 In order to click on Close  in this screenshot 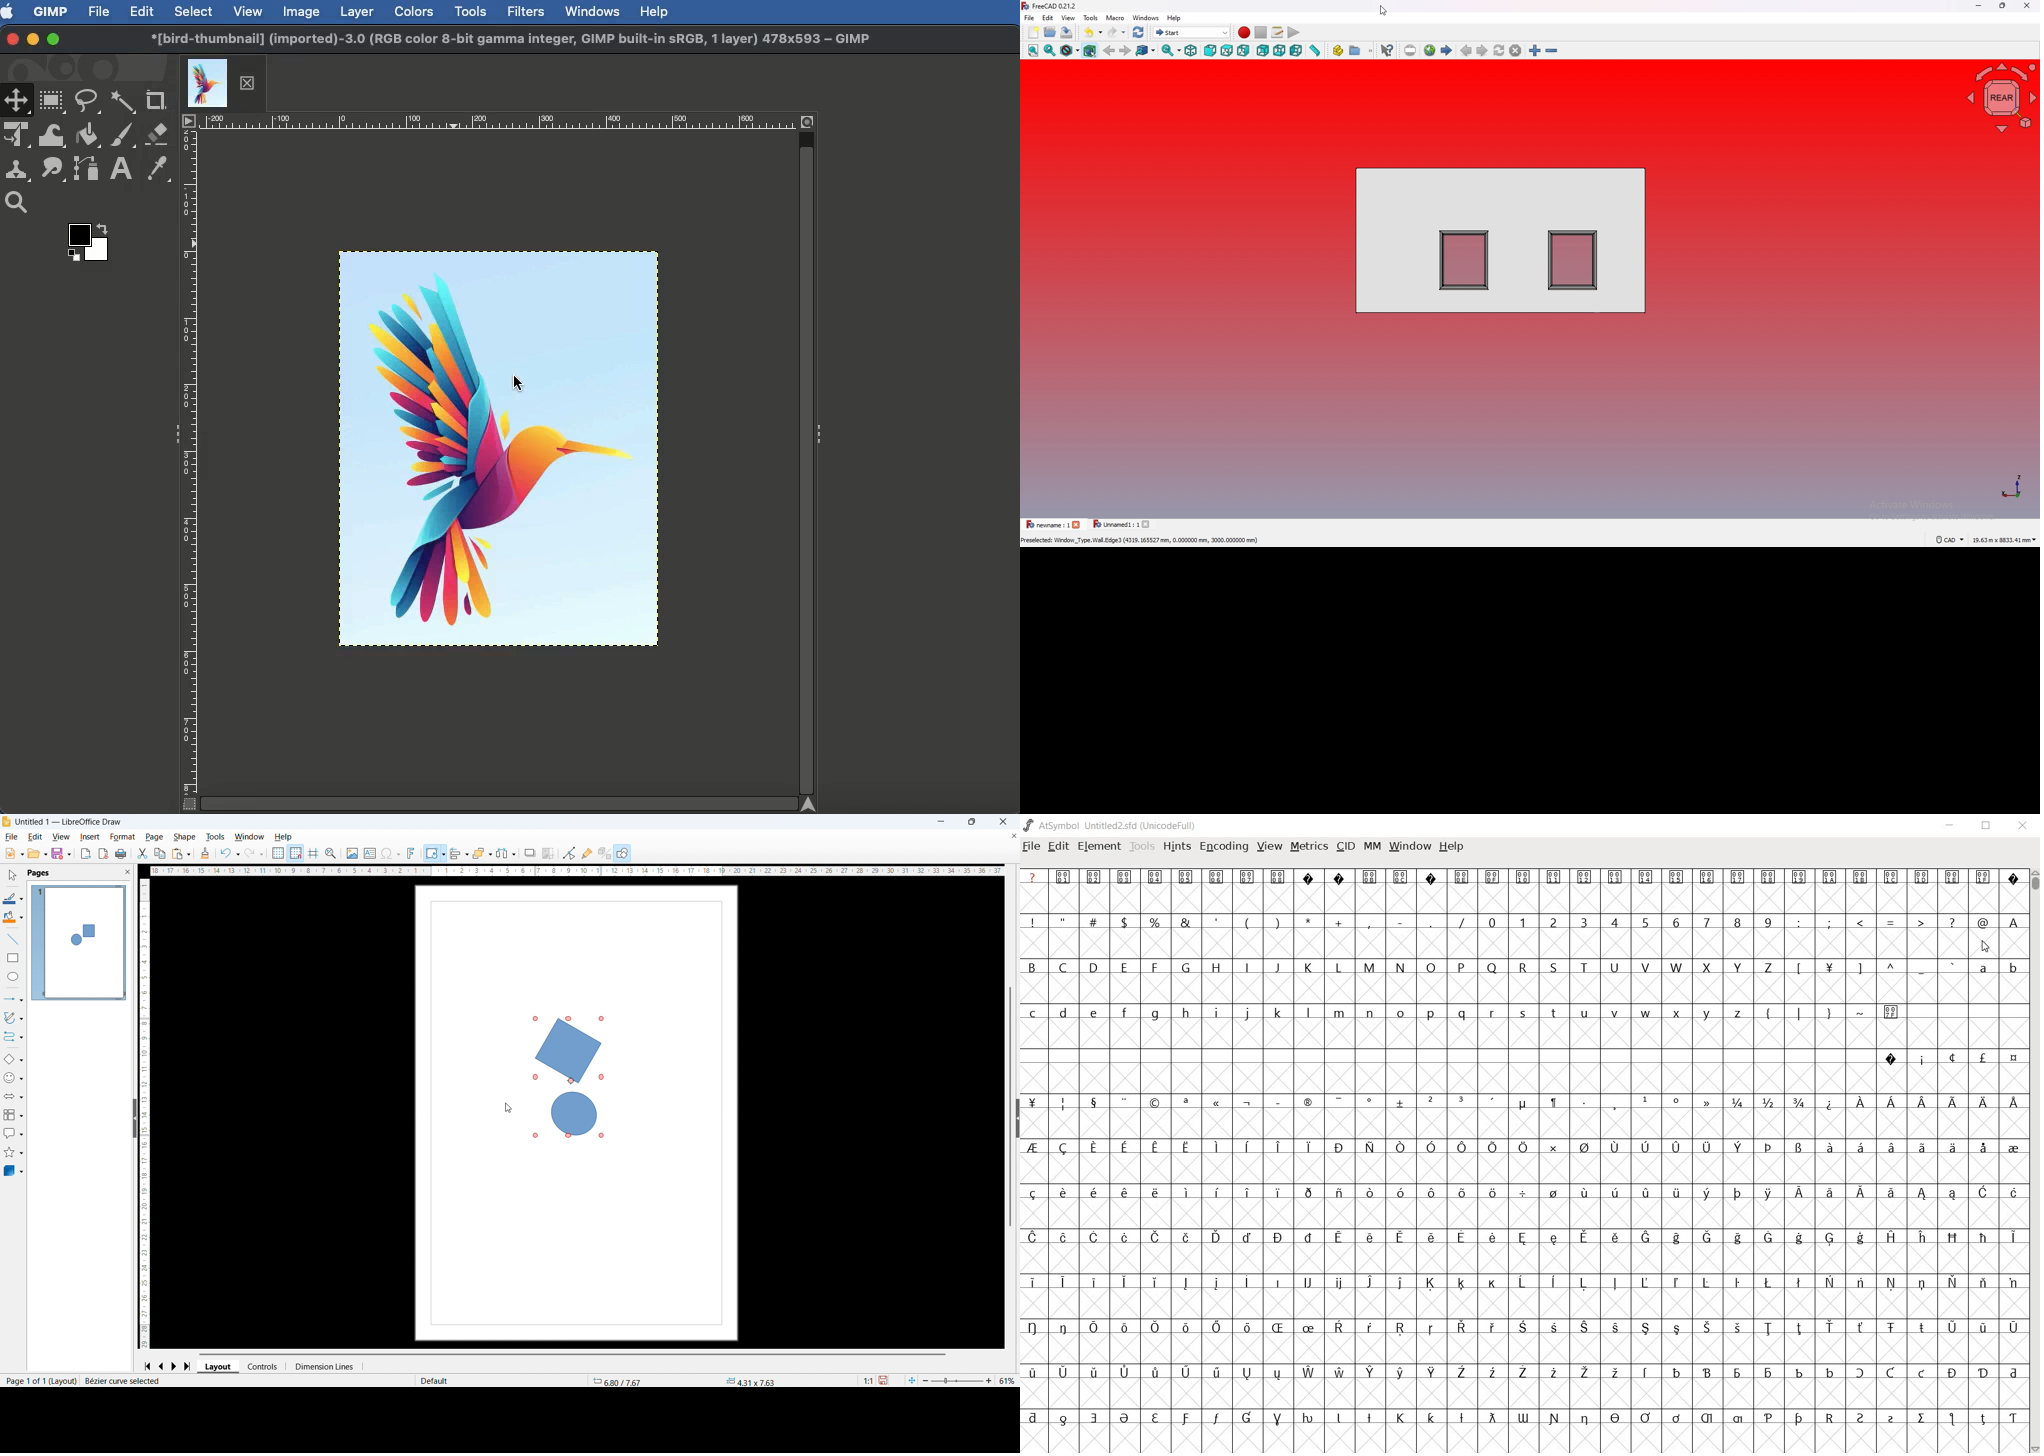, I will do `click(1003, 822)`.